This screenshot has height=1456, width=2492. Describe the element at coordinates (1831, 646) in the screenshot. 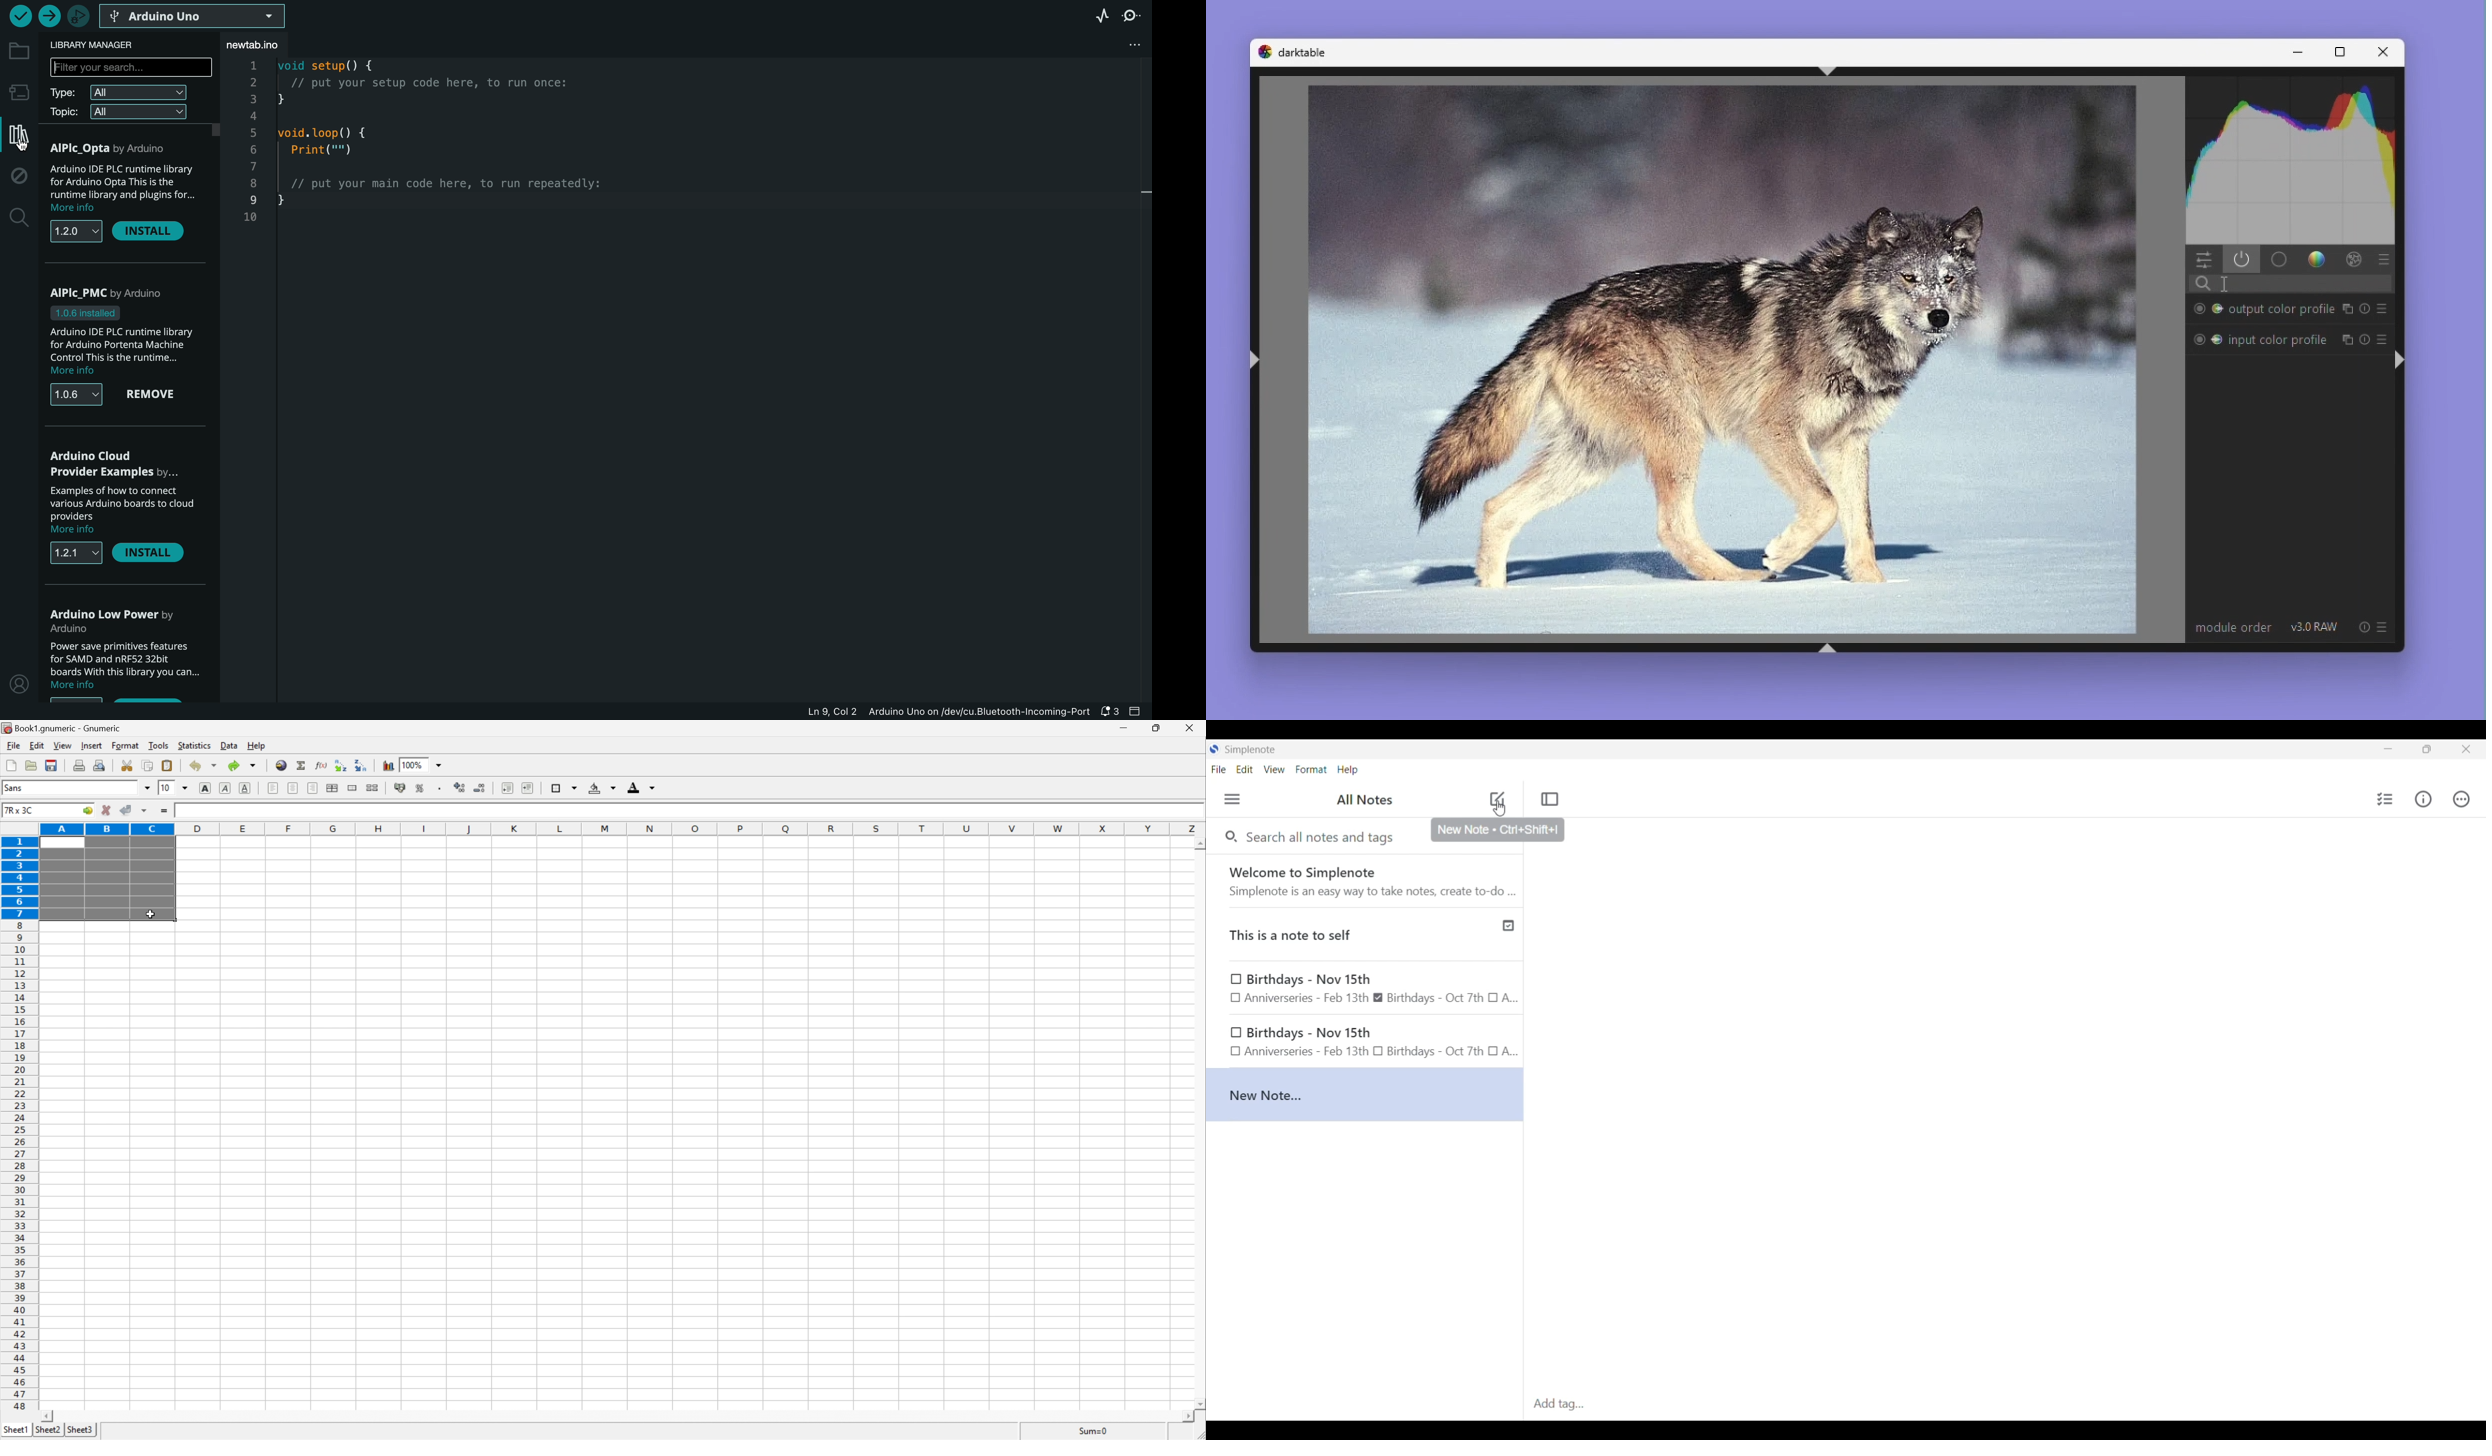

I see `shift+ctrl+b` at that location.